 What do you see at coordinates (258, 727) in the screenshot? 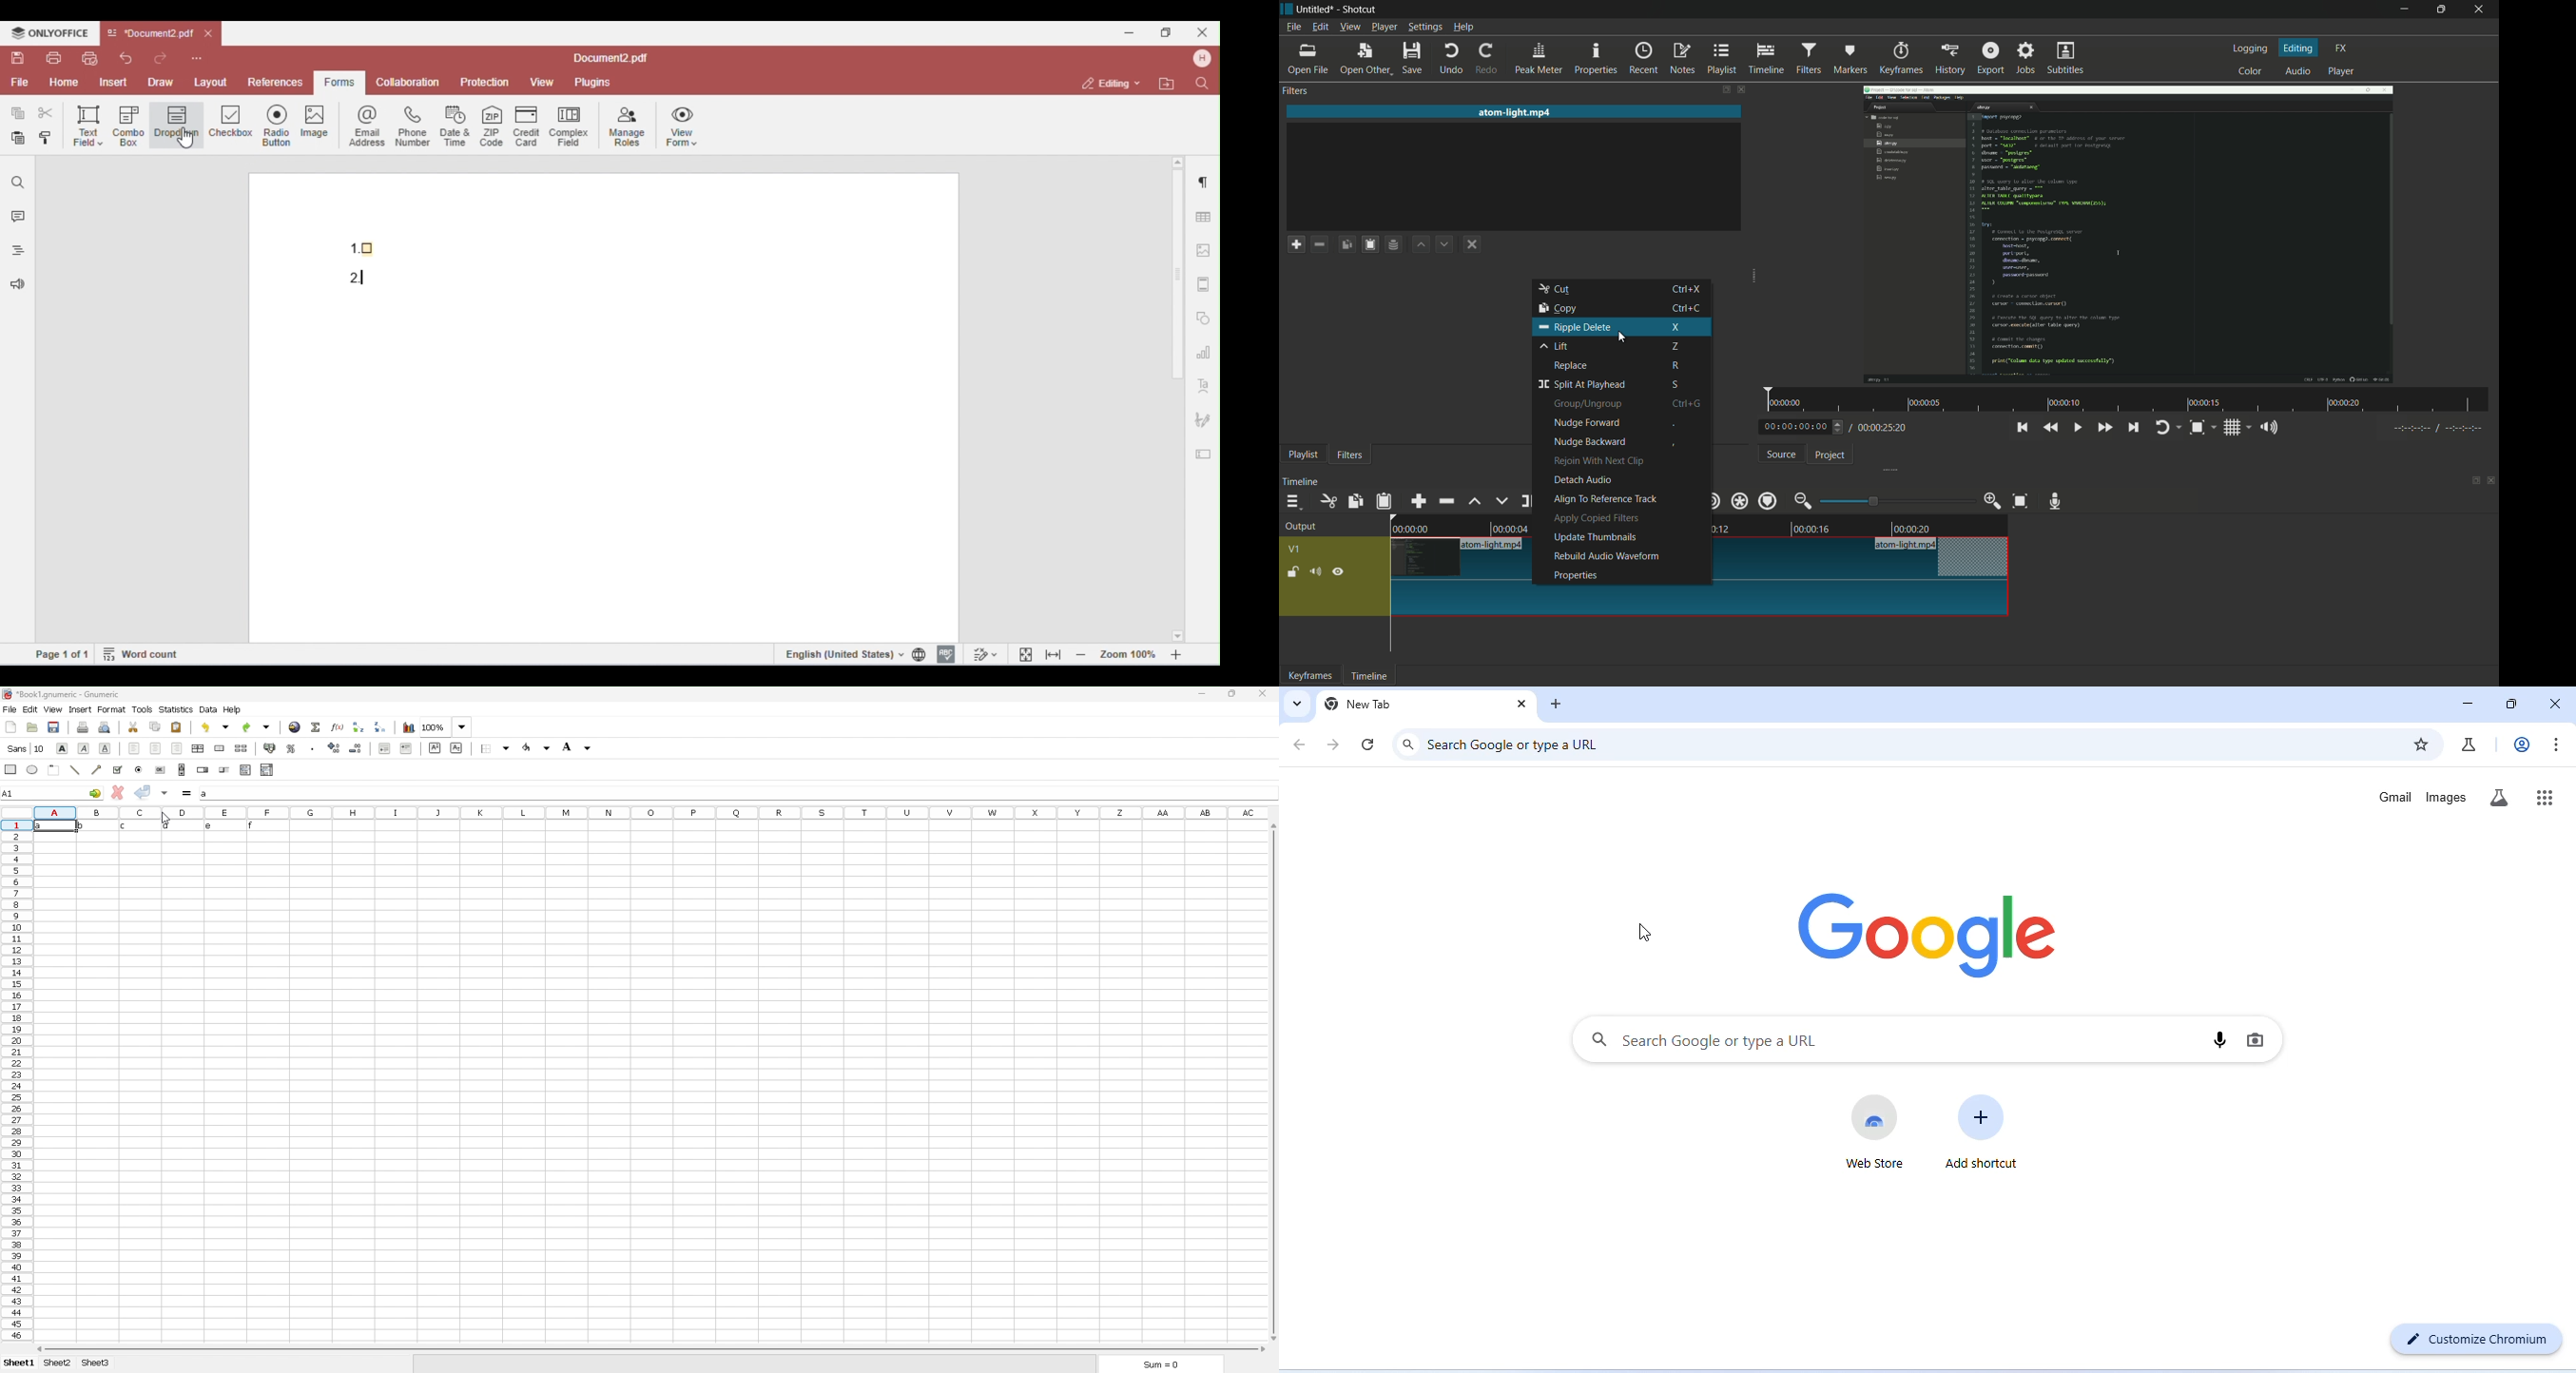
I see `redo` at bounding box center [258, 727].